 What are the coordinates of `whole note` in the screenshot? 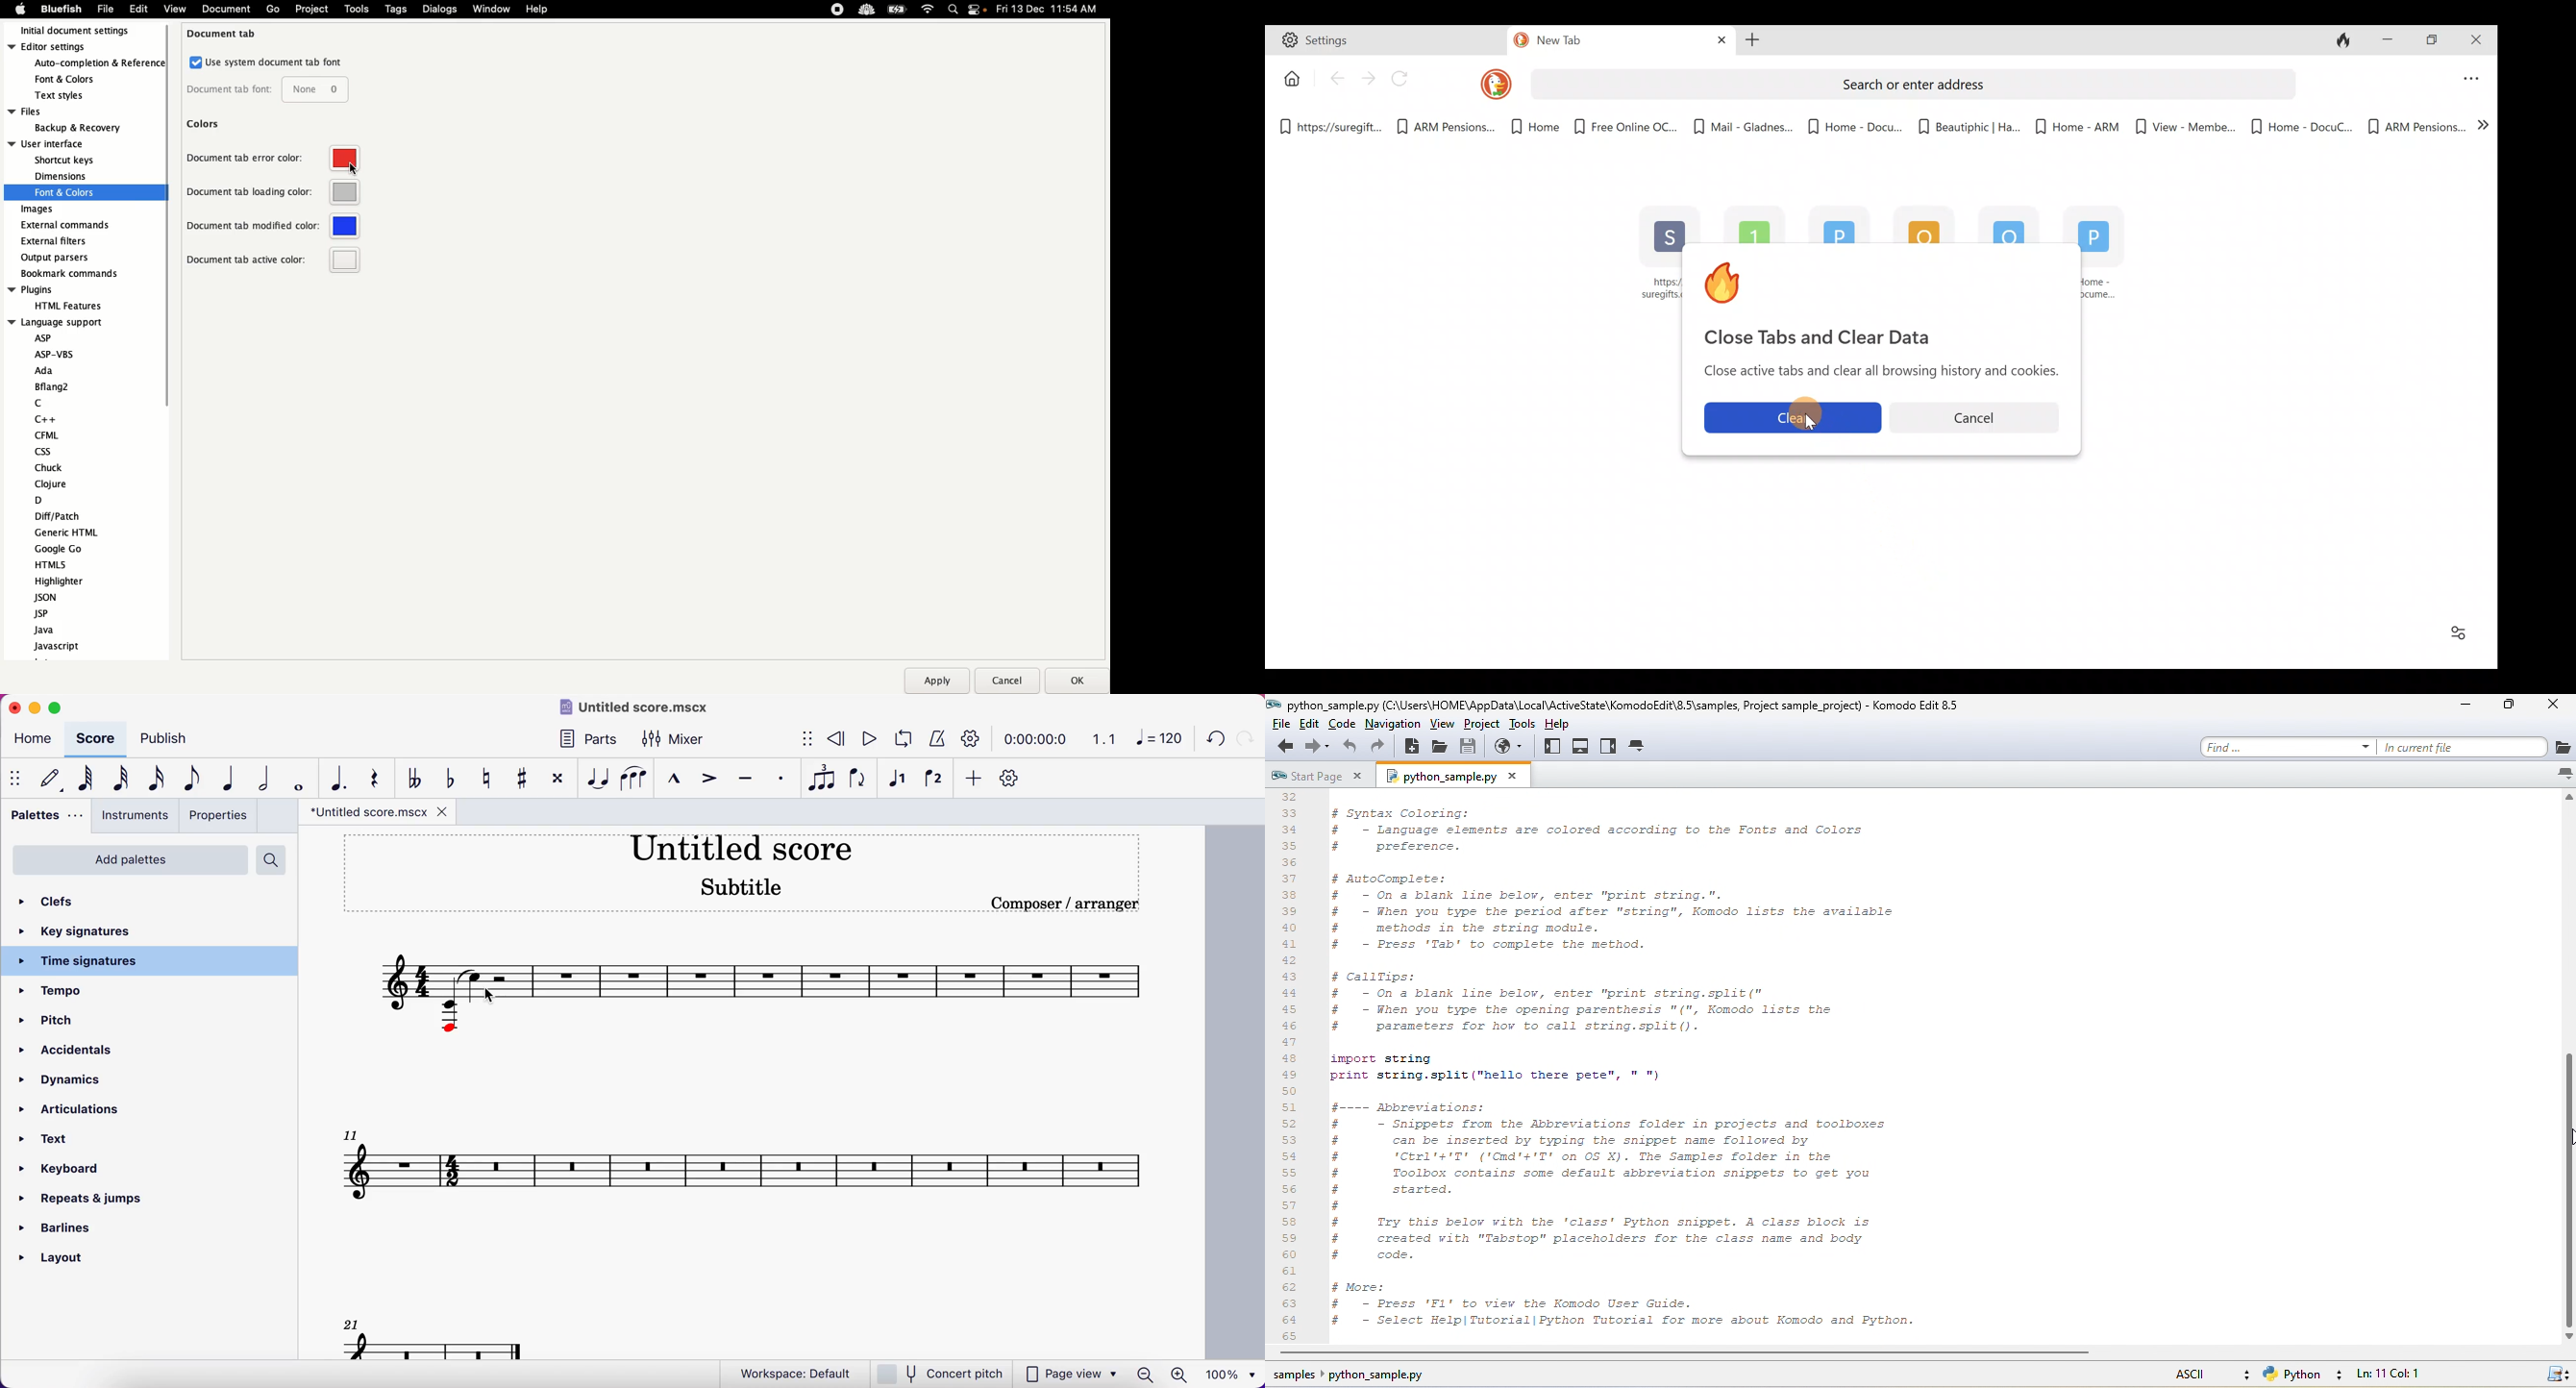 It's located at (300, 778).